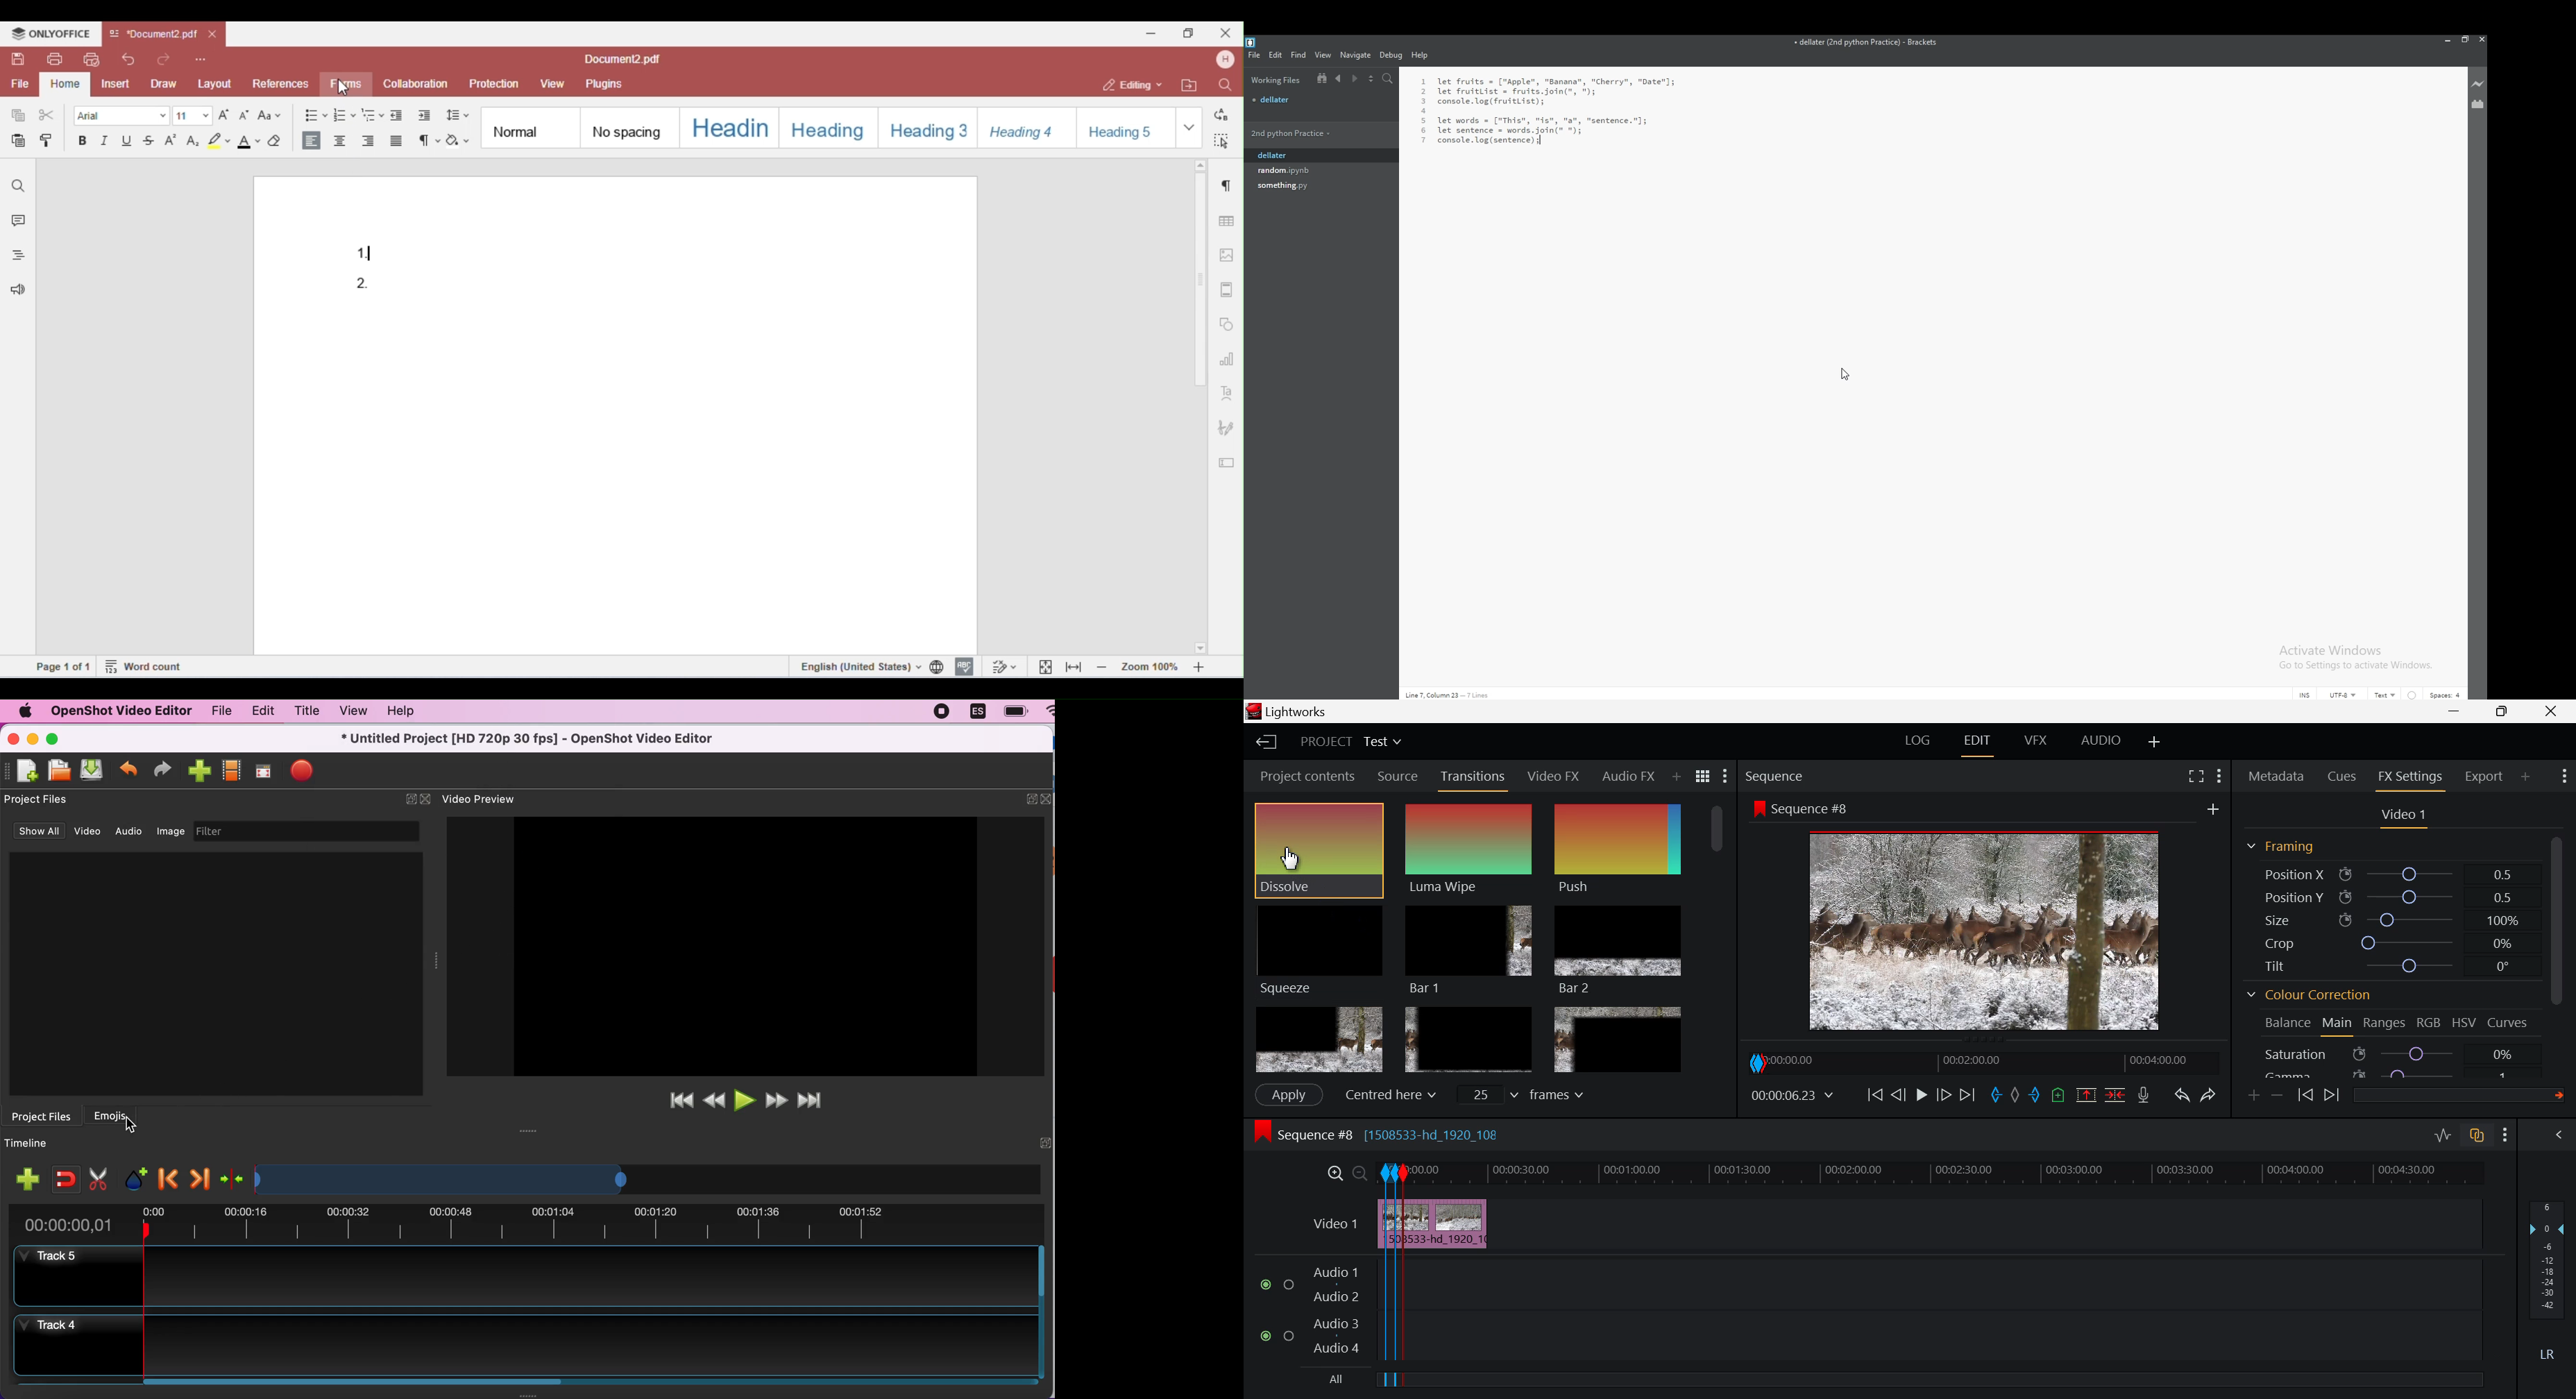 The width and height of the screenshot is (2576, 1400). What do you see at coordinates (1293, 712) in the screenshot?
I see `Lightworks` at bounding box center [1293, 712].